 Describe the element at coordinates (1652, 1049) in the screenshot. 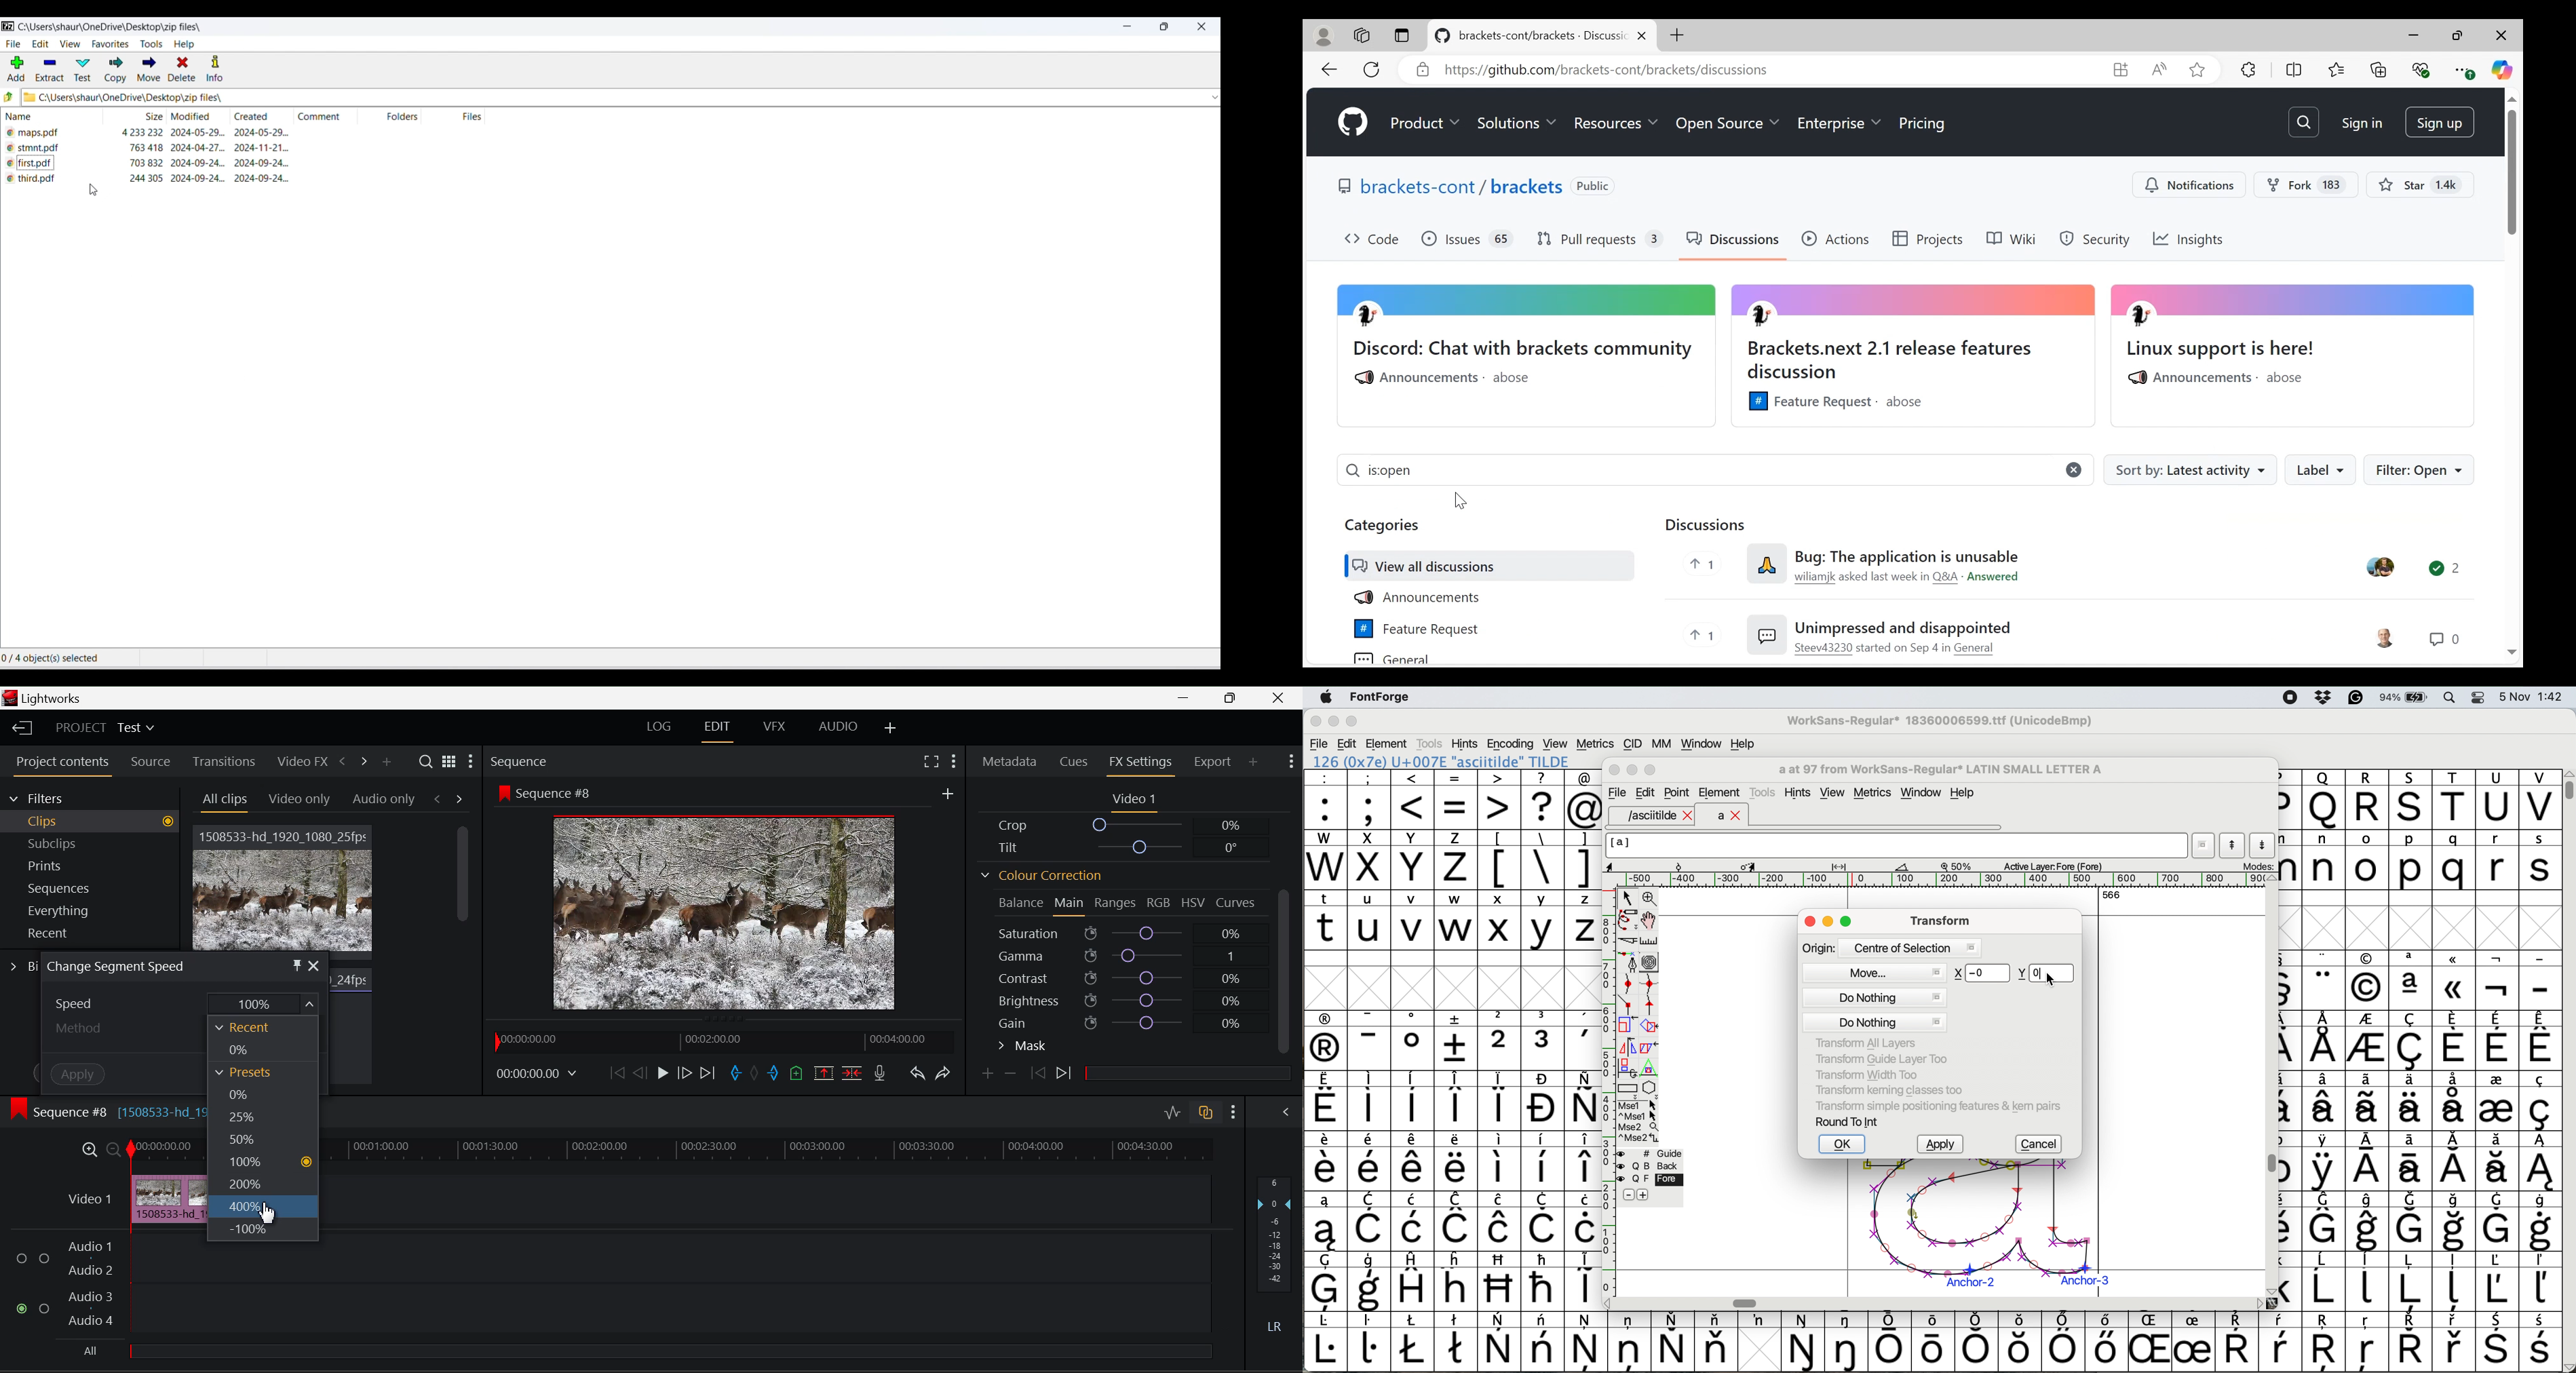

I see `skew selection` at that location.